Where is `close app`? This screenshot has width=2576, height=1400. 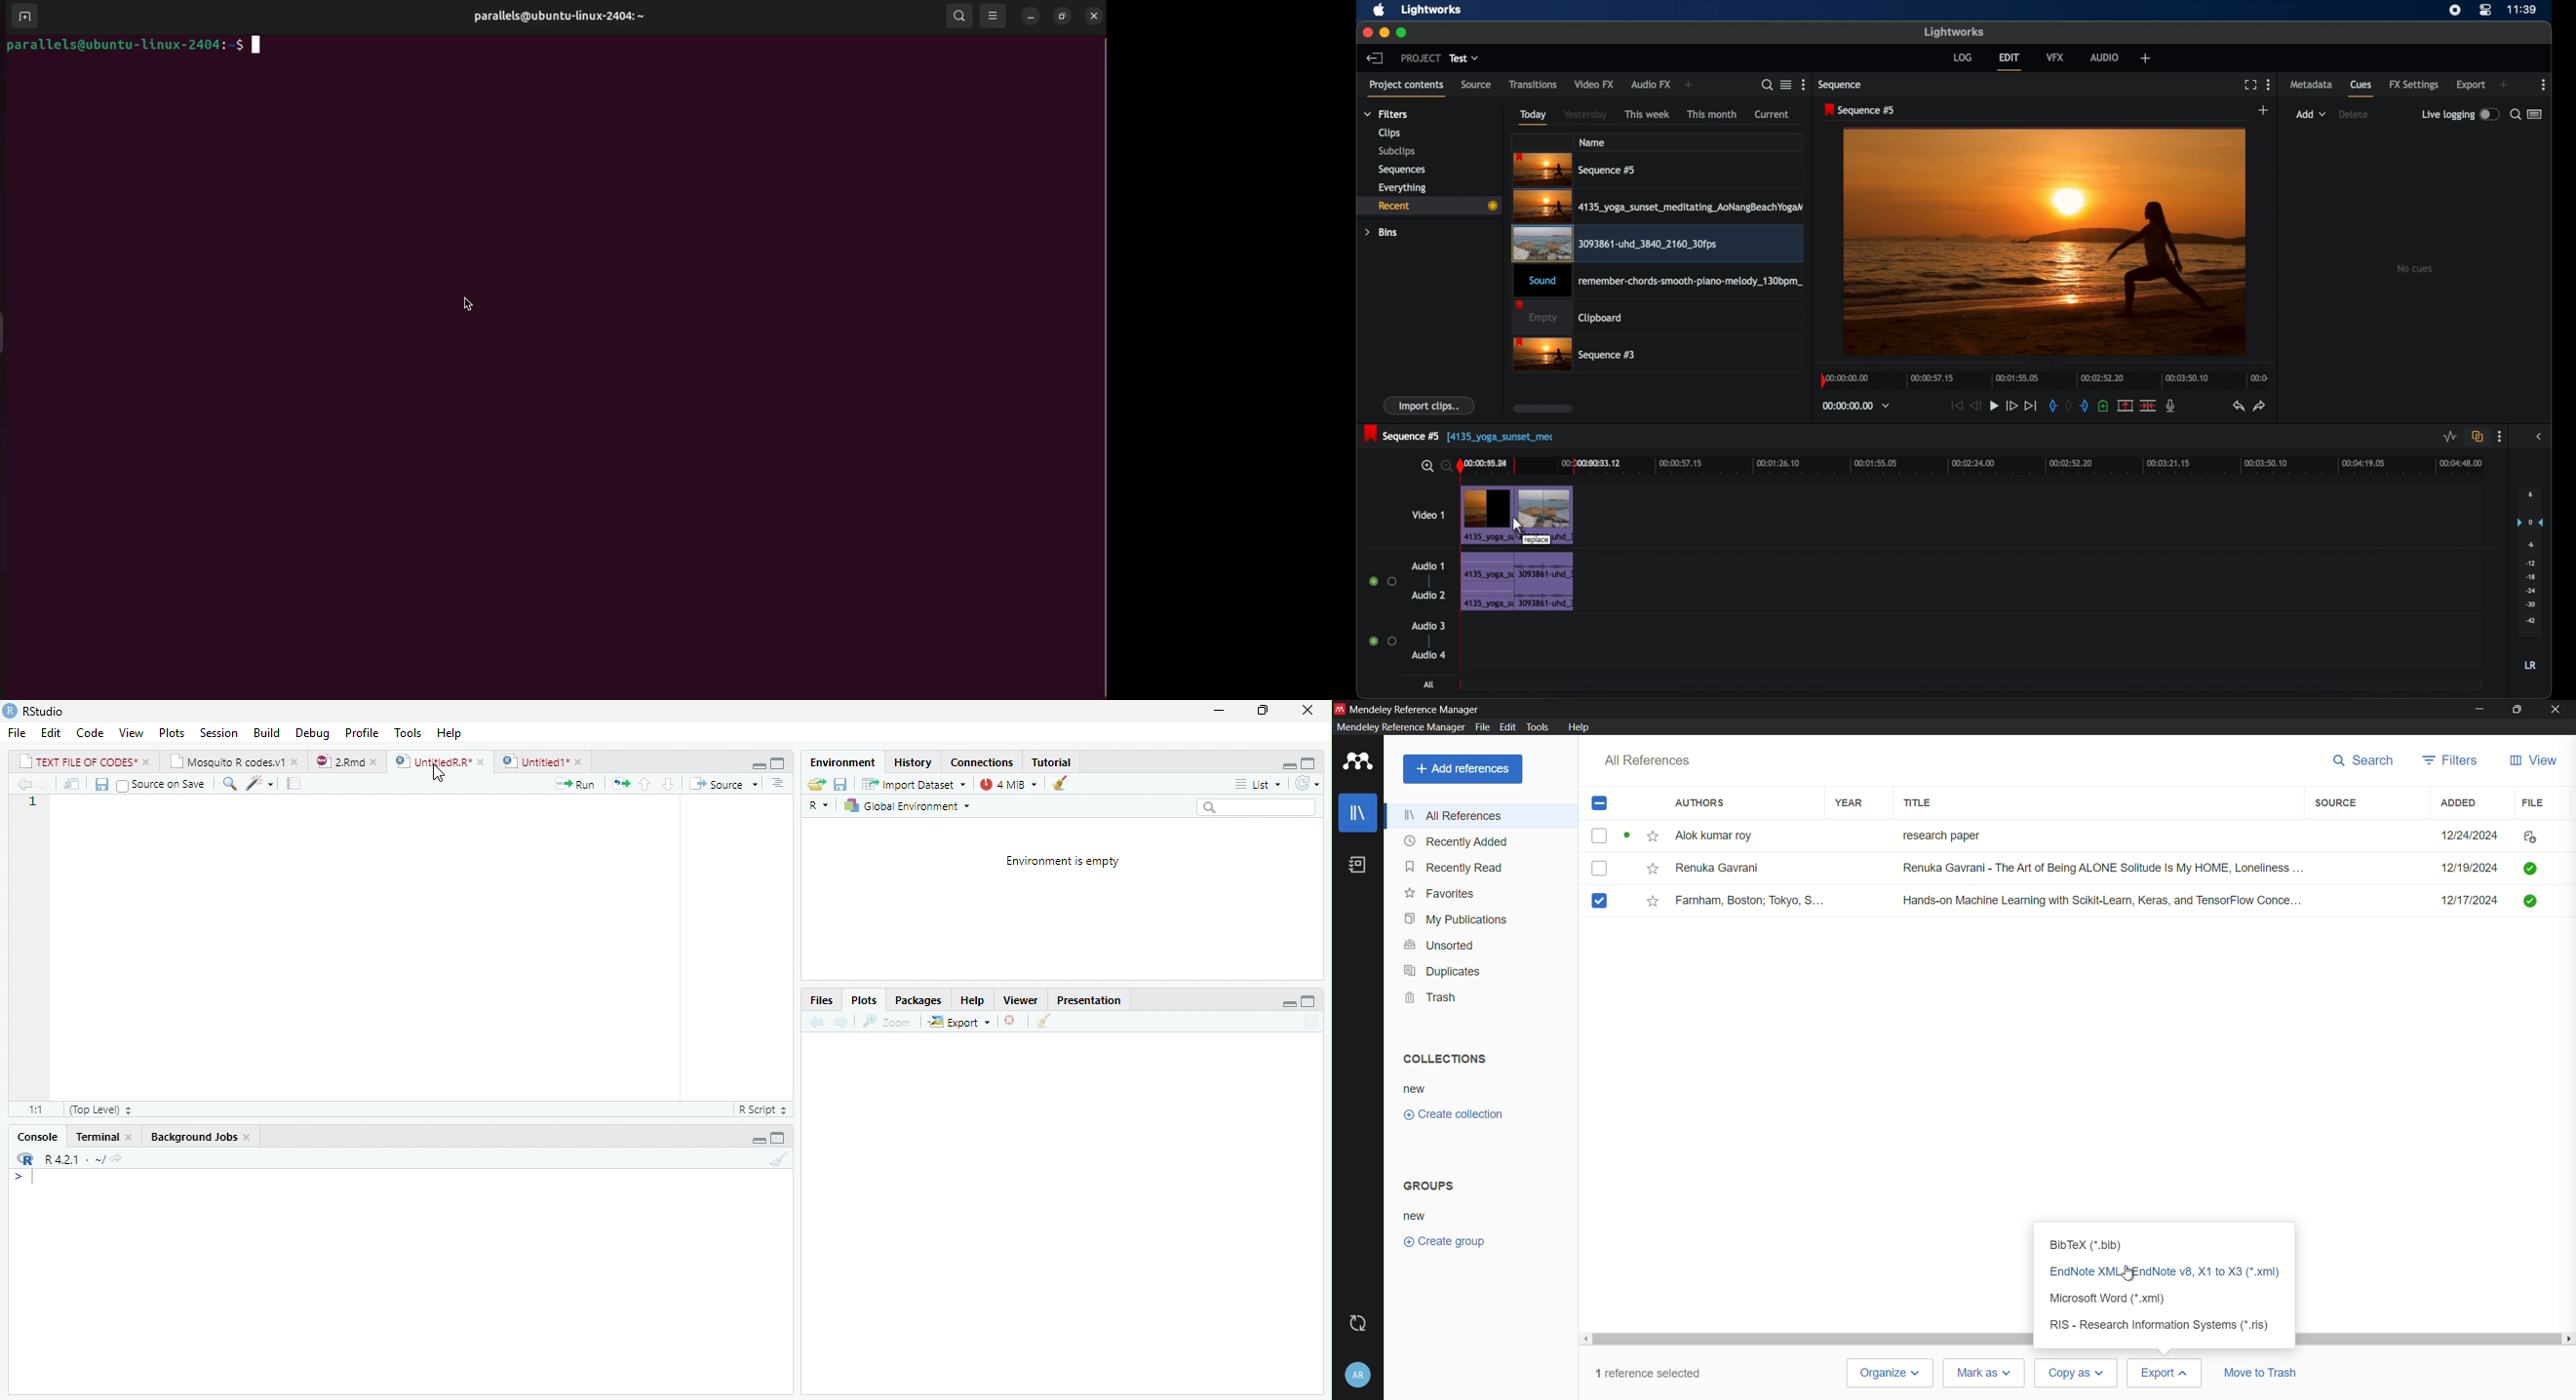 close app is located at coordinates (2558, 710).